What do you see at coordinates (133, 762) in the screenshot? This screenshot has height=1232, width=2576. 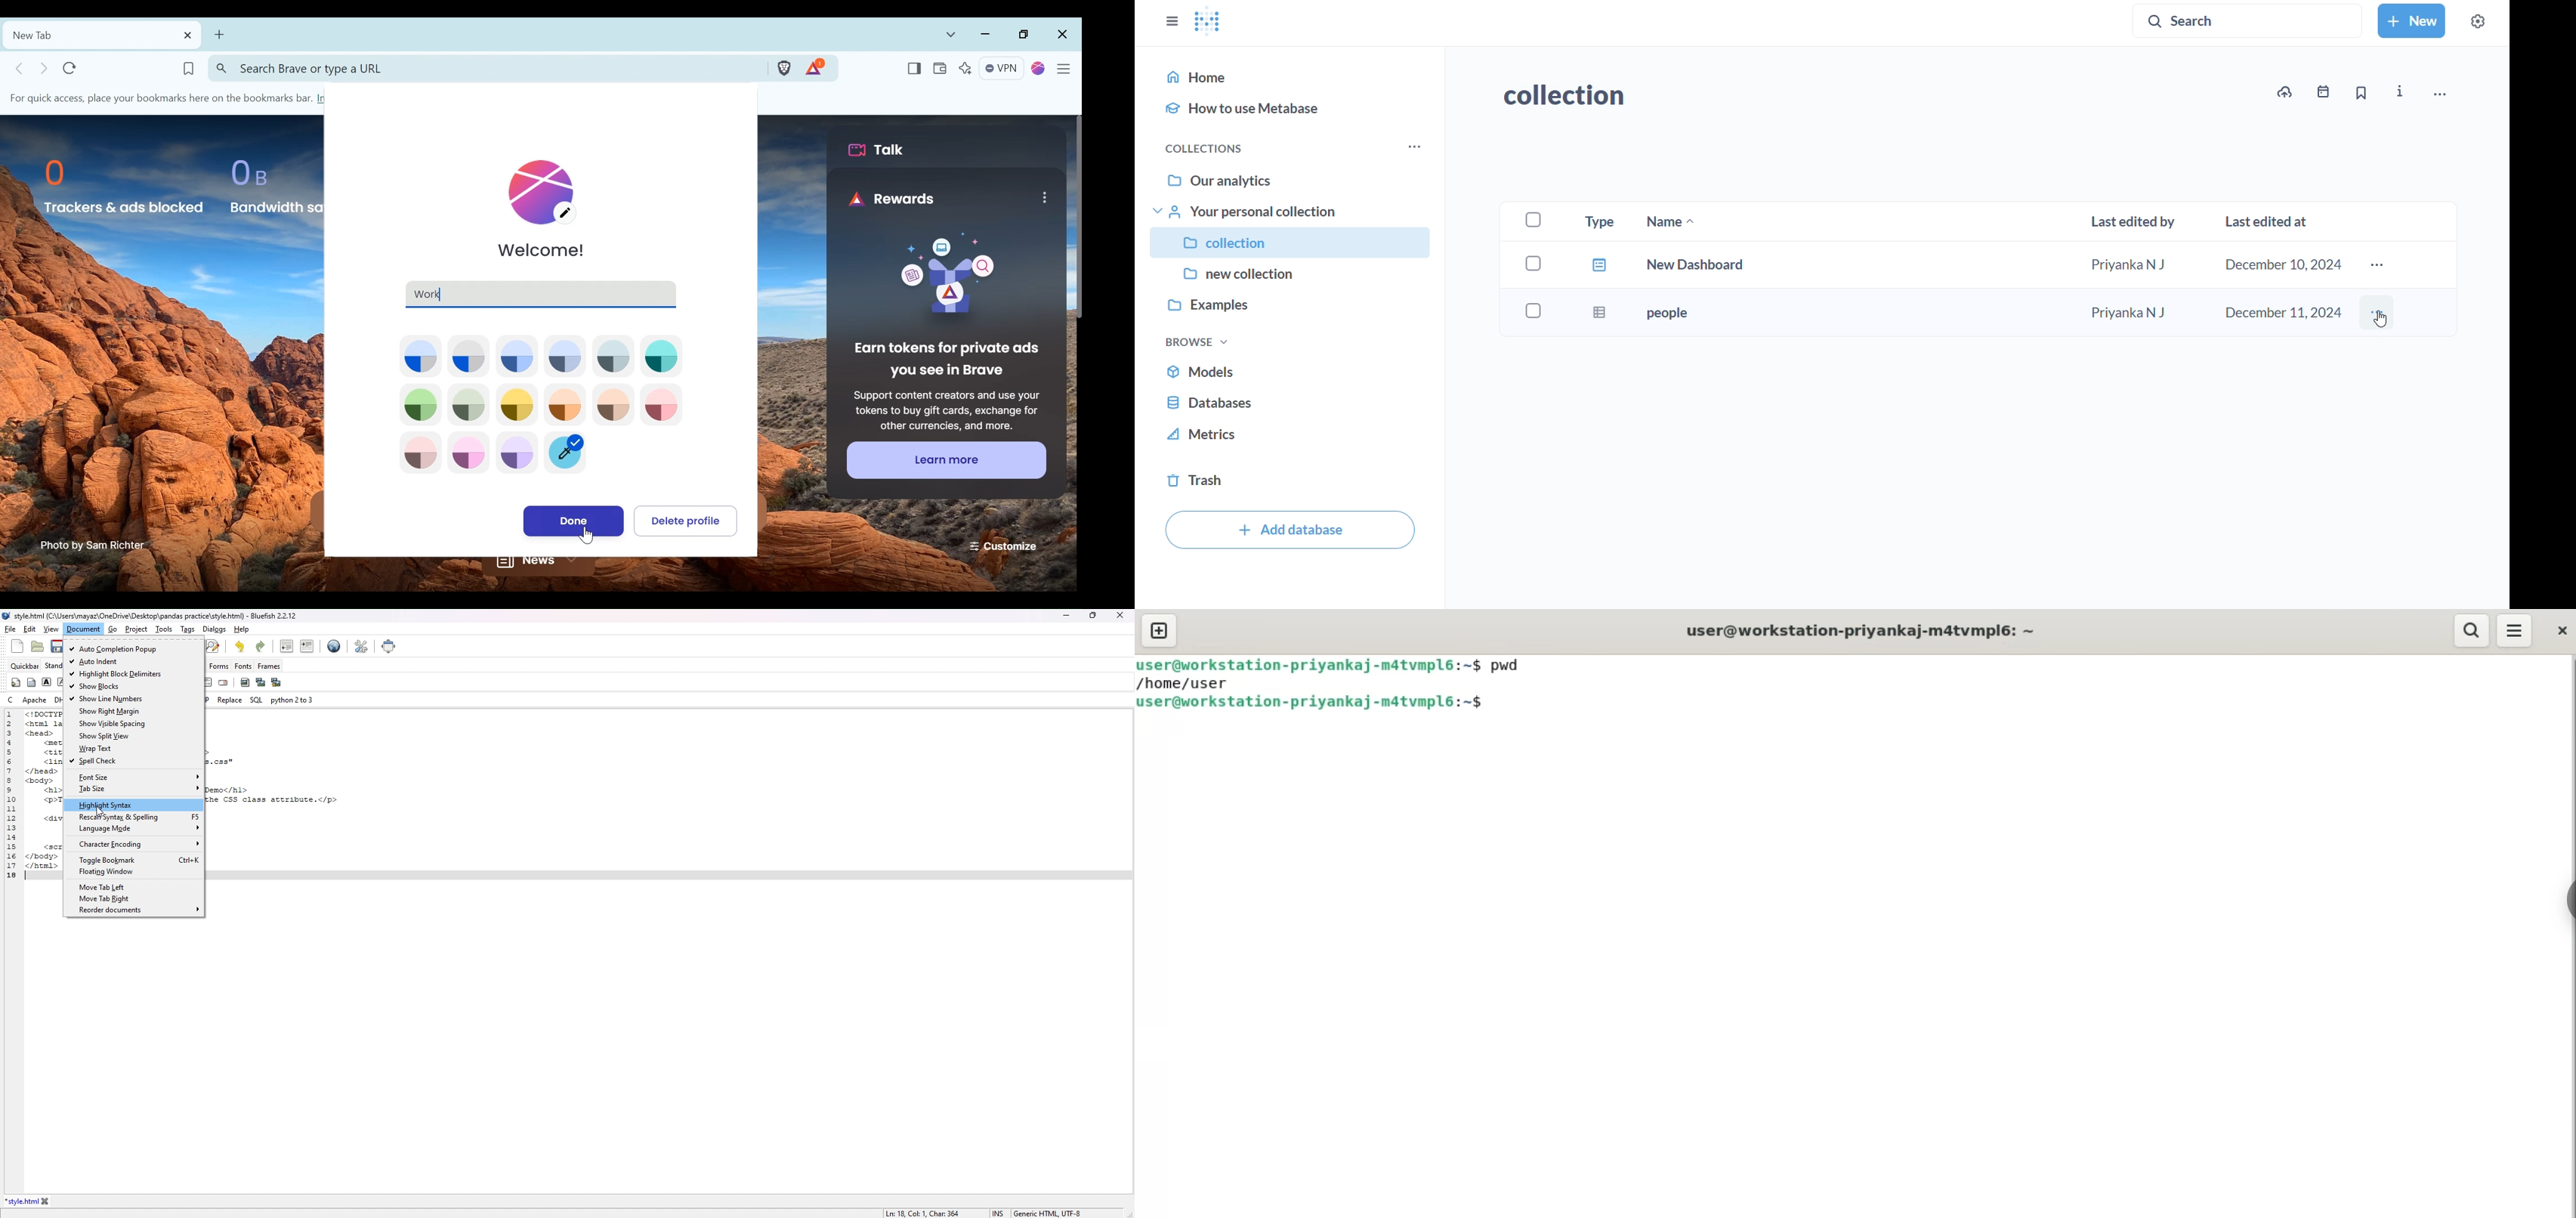 I see `spell check` at bounding box center [133, 762].